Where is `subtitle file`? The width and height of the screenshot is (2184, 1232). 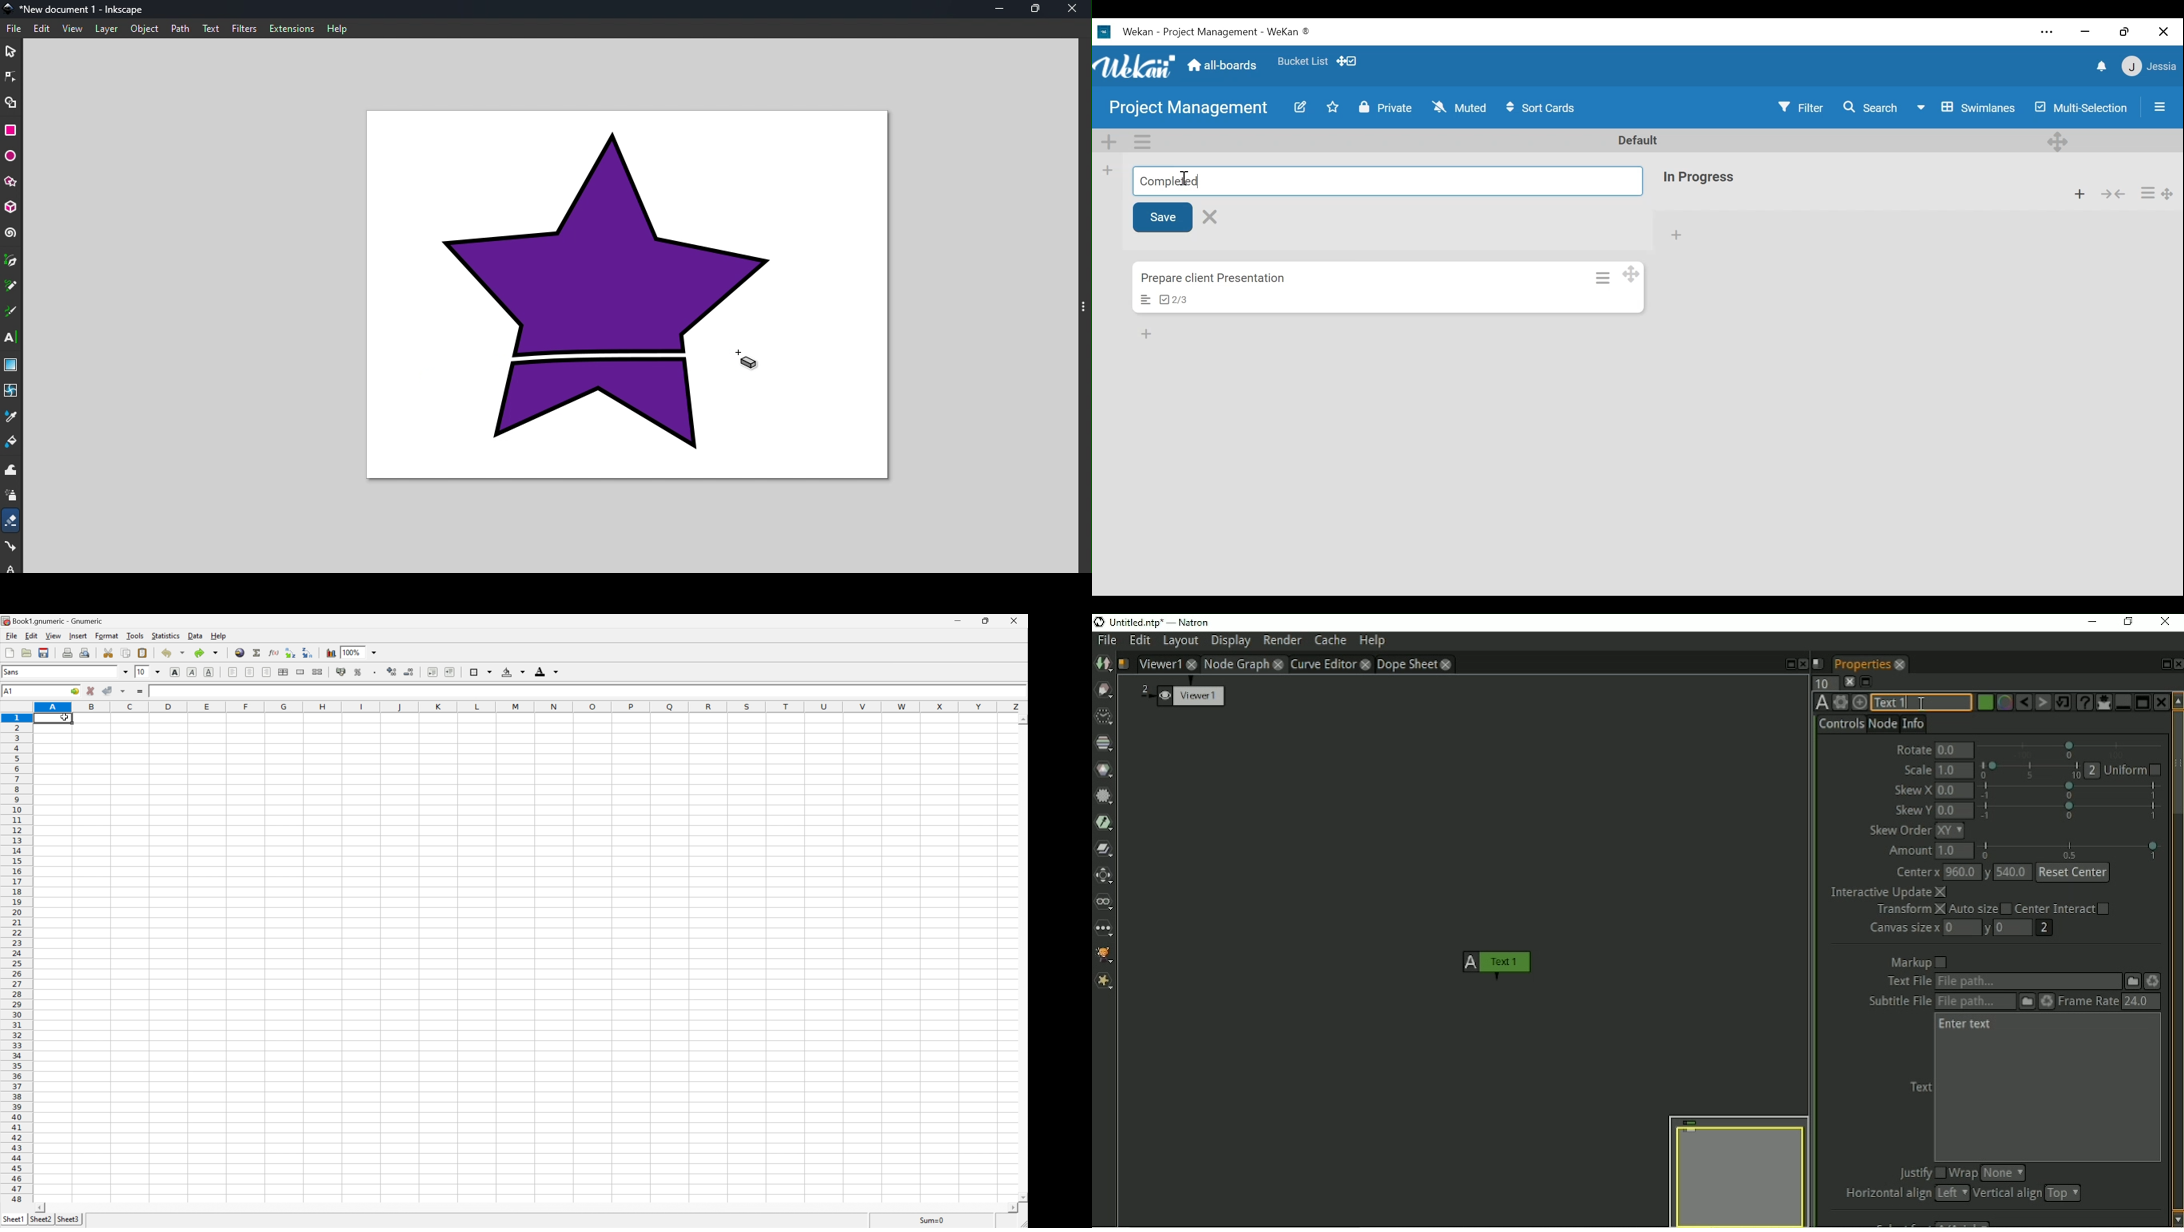 subtitle file is located at coordinates (1900, 1002).